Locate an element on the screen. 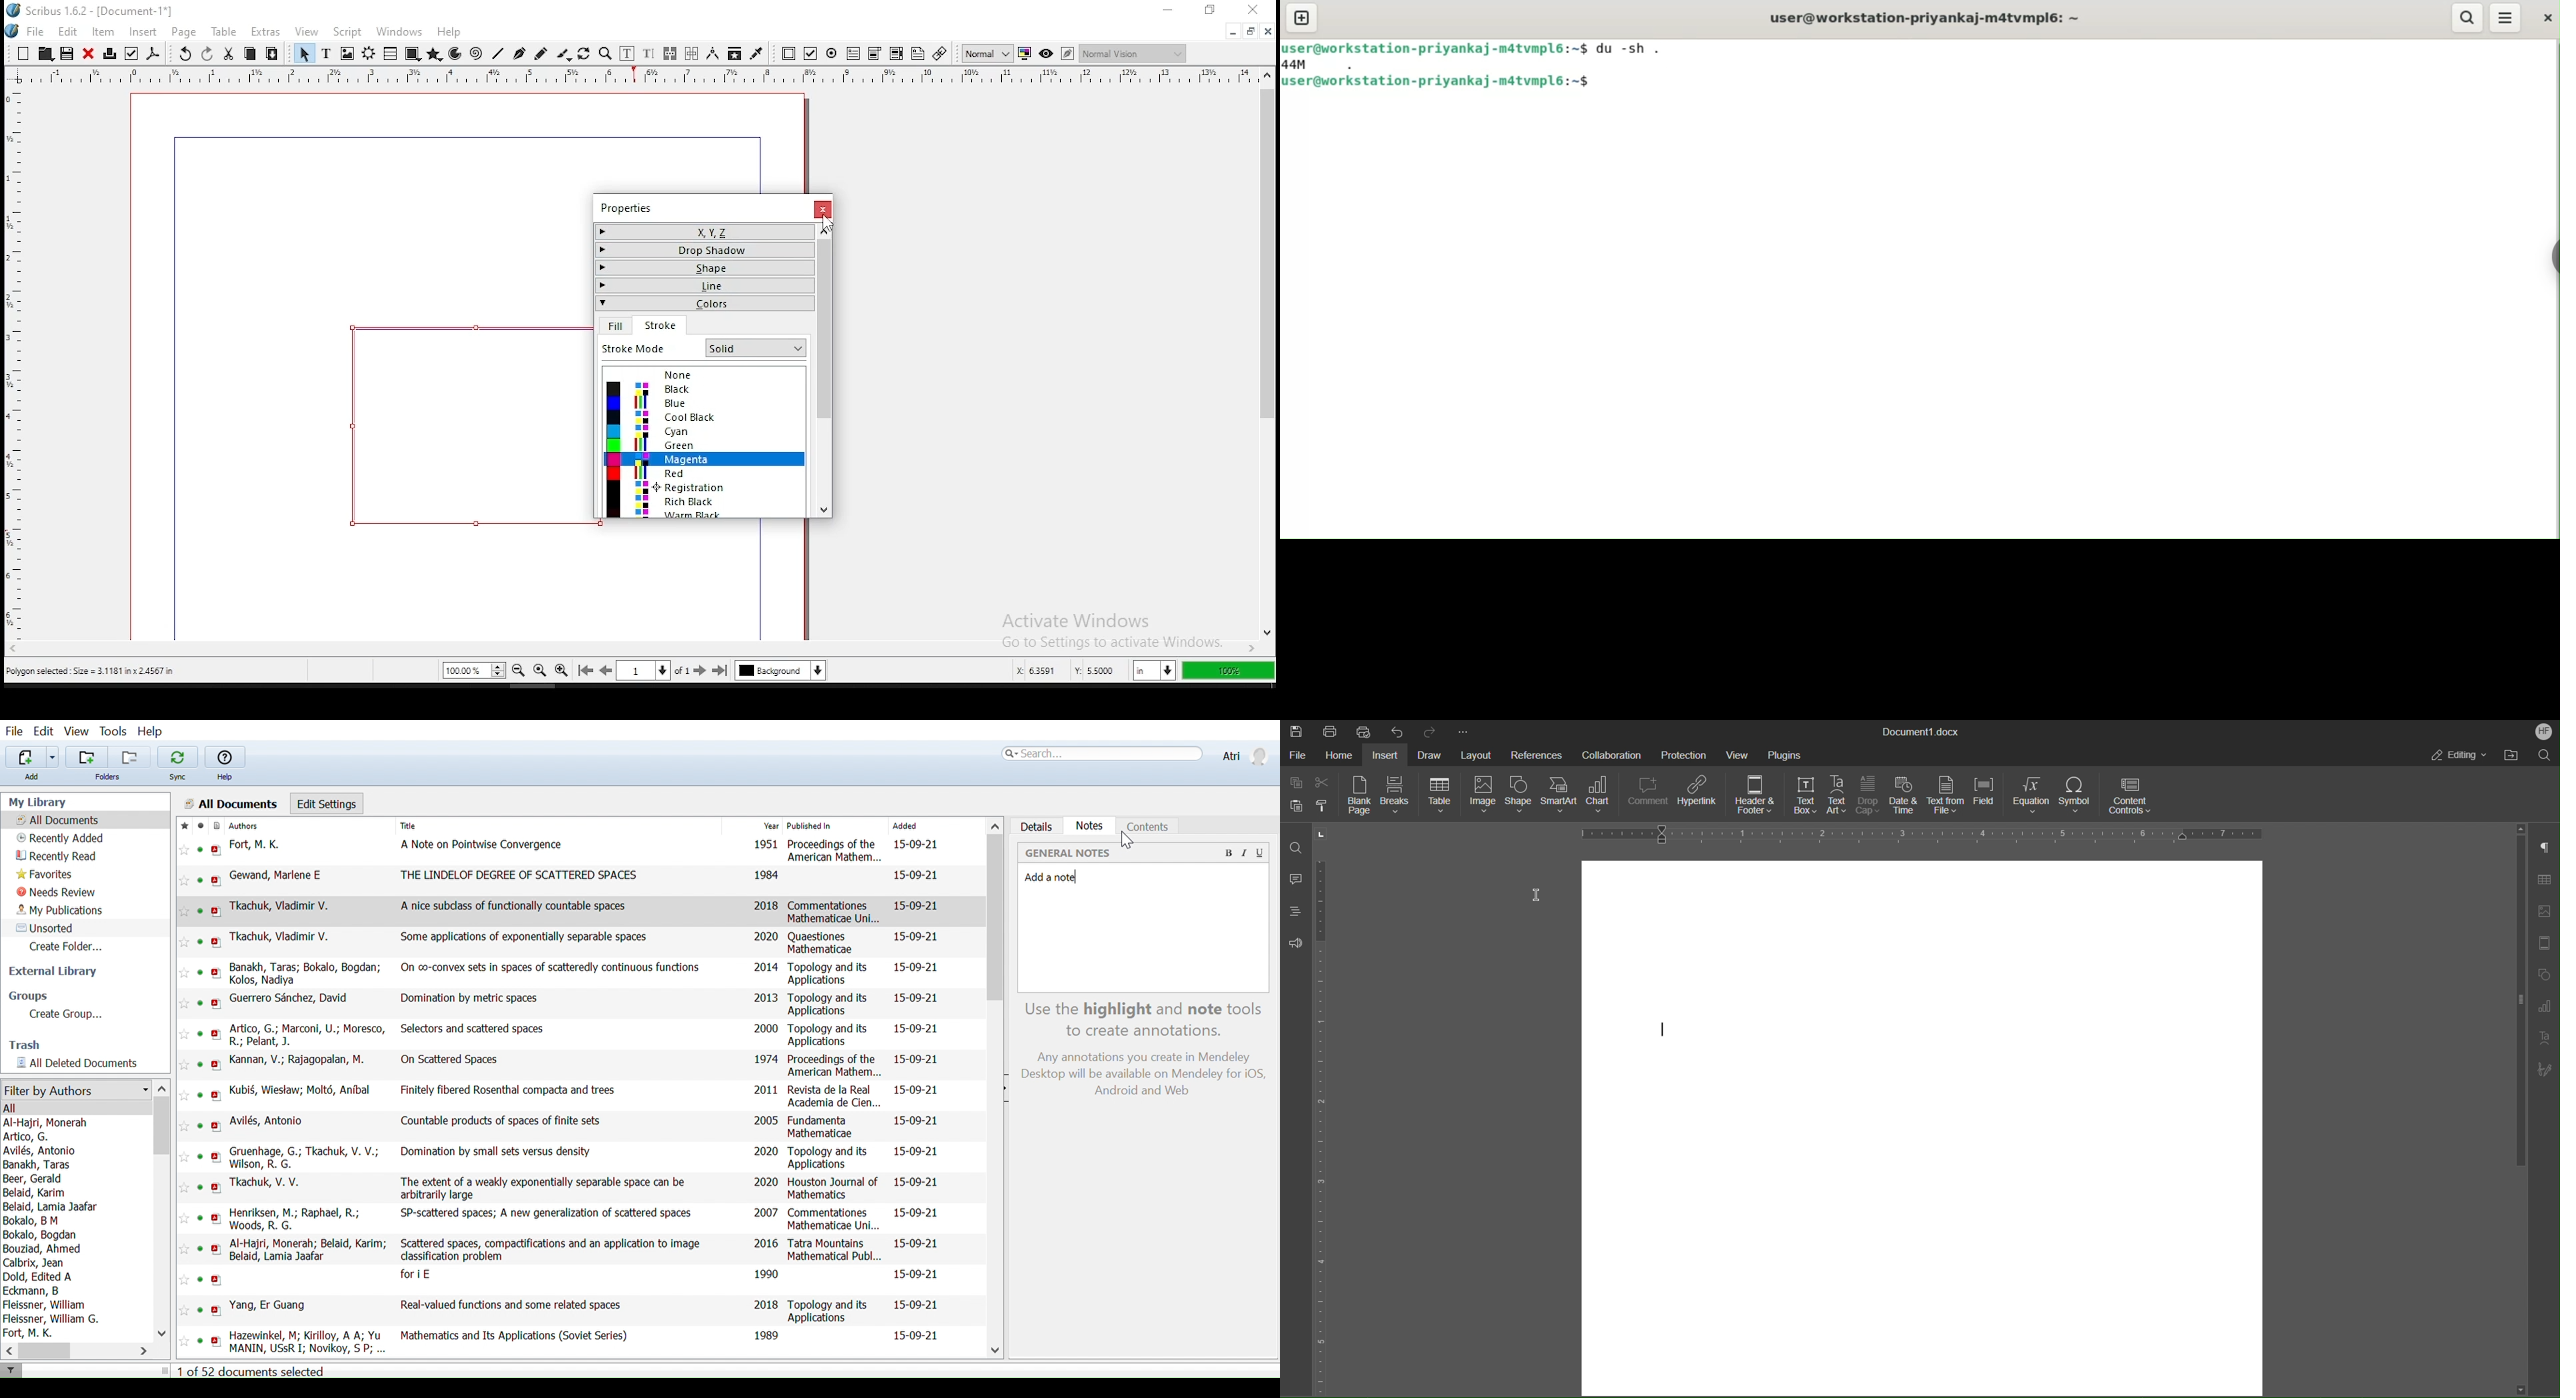 This screenshot has height=1400, width=2576. Hazewinkel, M; Kirilloy, A A; Yu MANIN, USsR
I: Novikoy, S P: Rozanoy, Yu A is located at coordinates (308, 1341).